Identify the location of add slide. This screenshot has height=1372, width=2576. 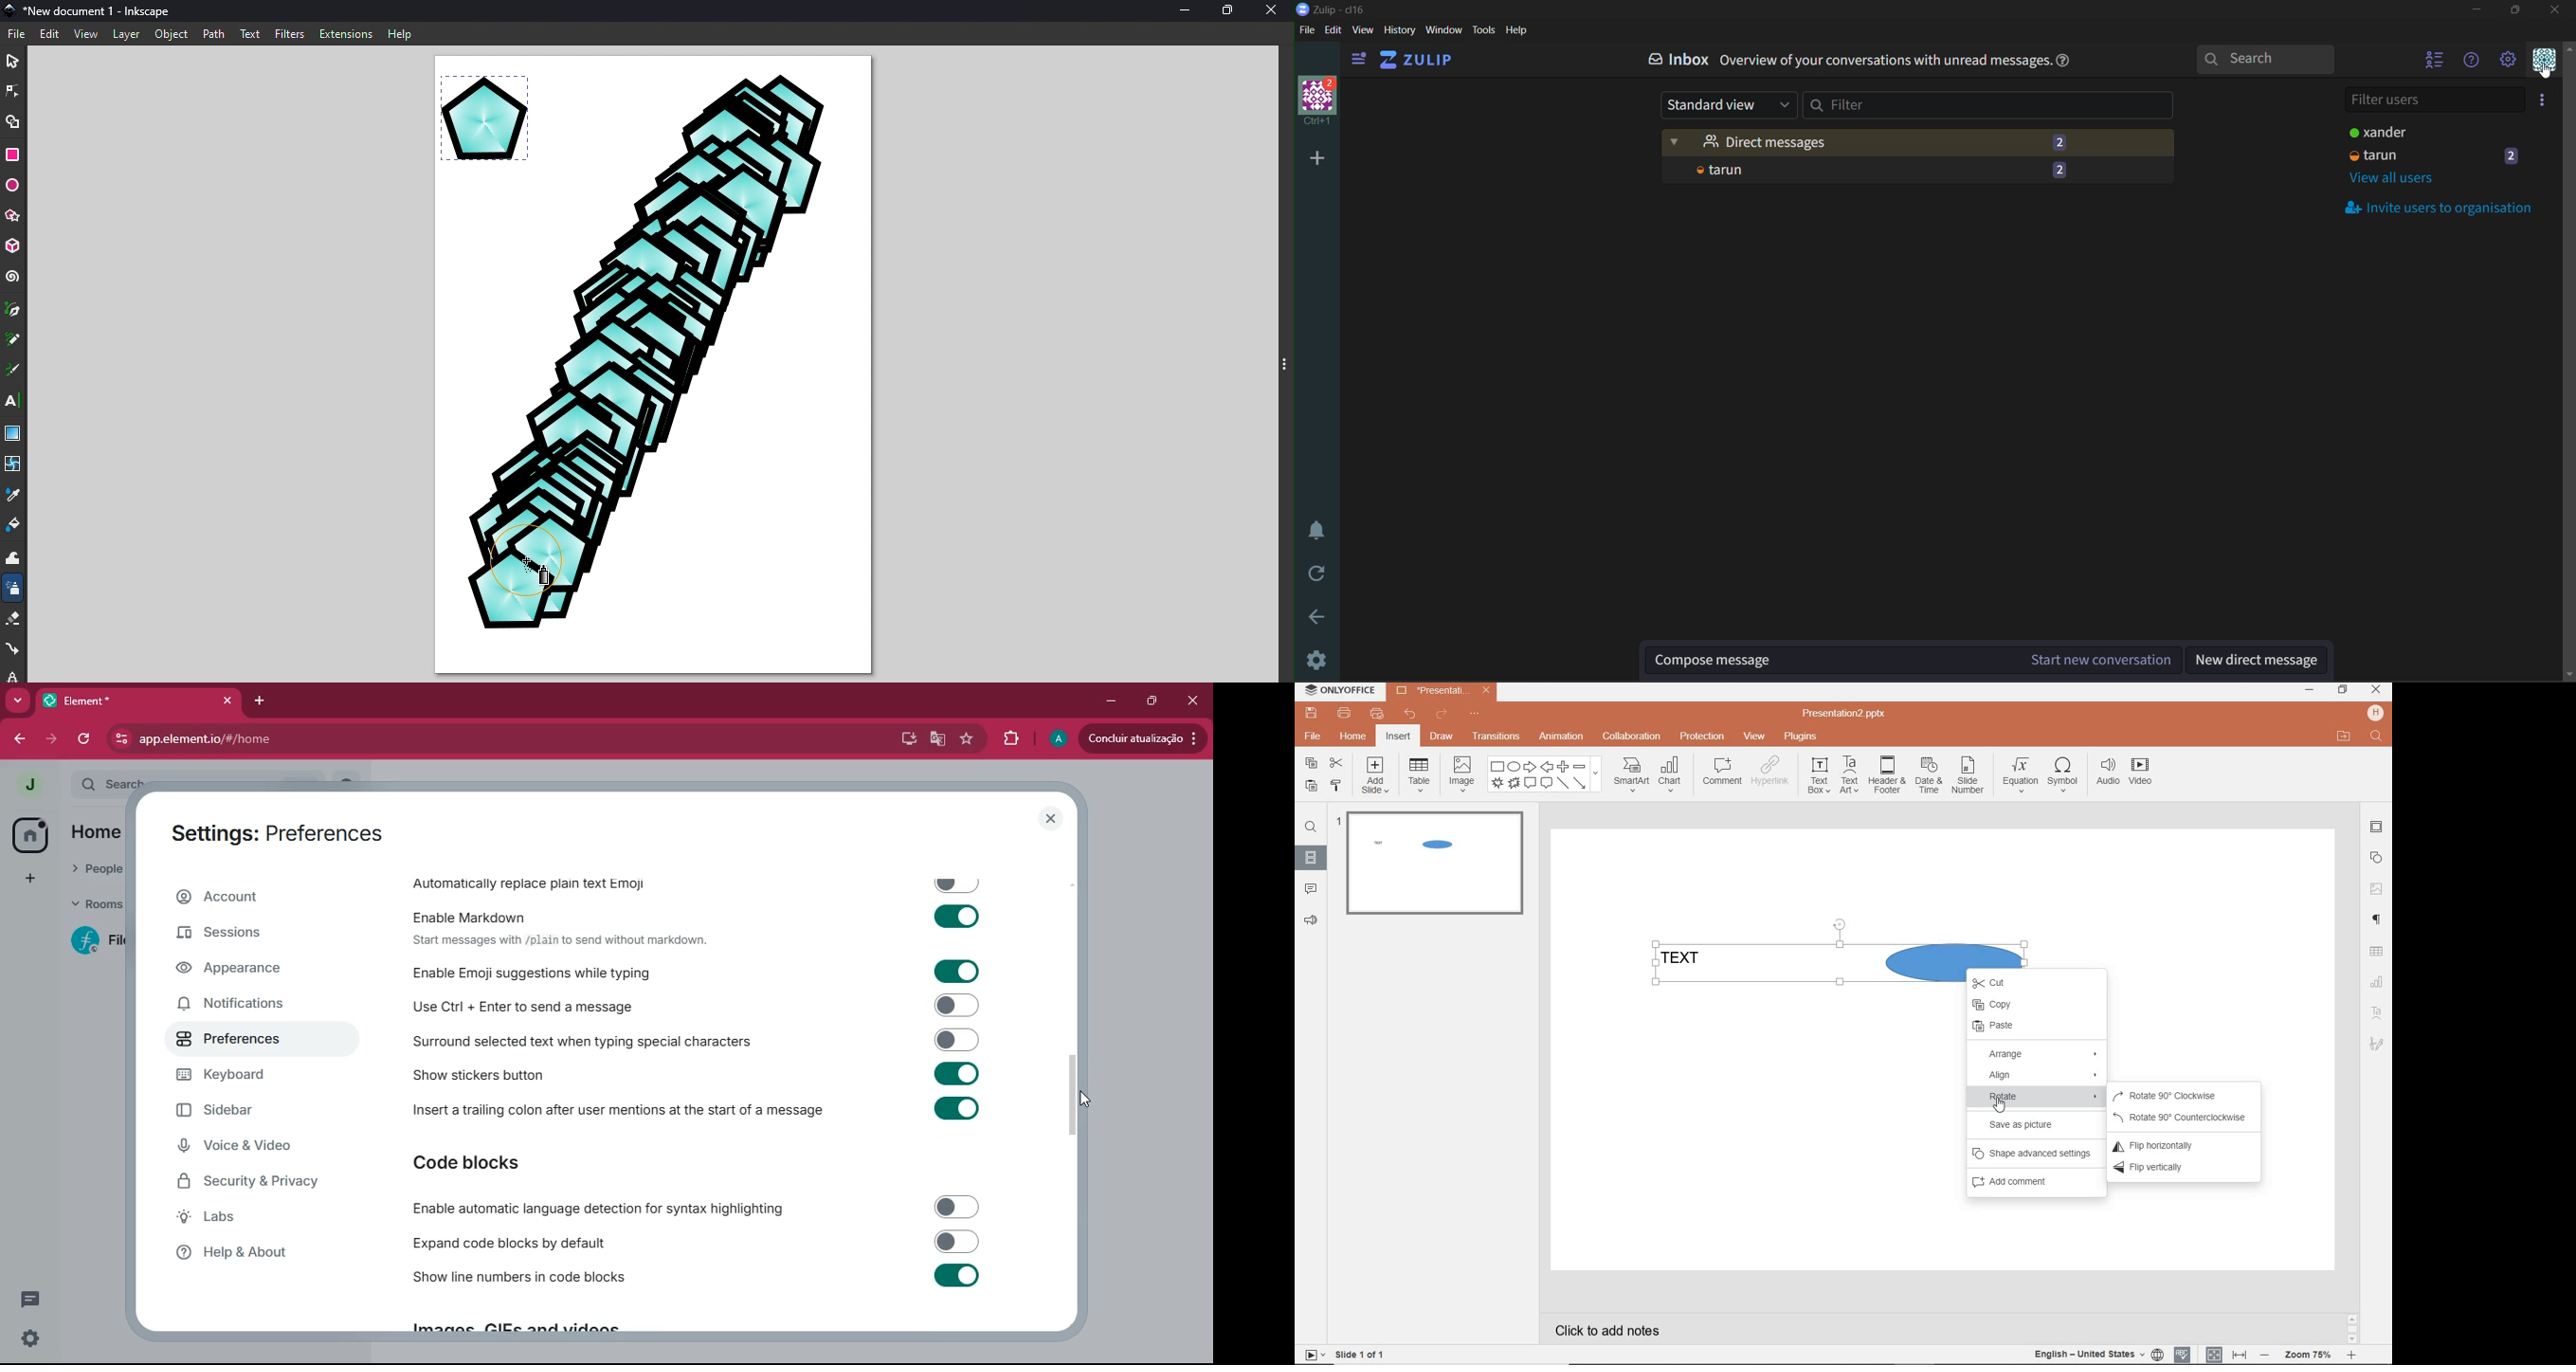
(1376, 777).